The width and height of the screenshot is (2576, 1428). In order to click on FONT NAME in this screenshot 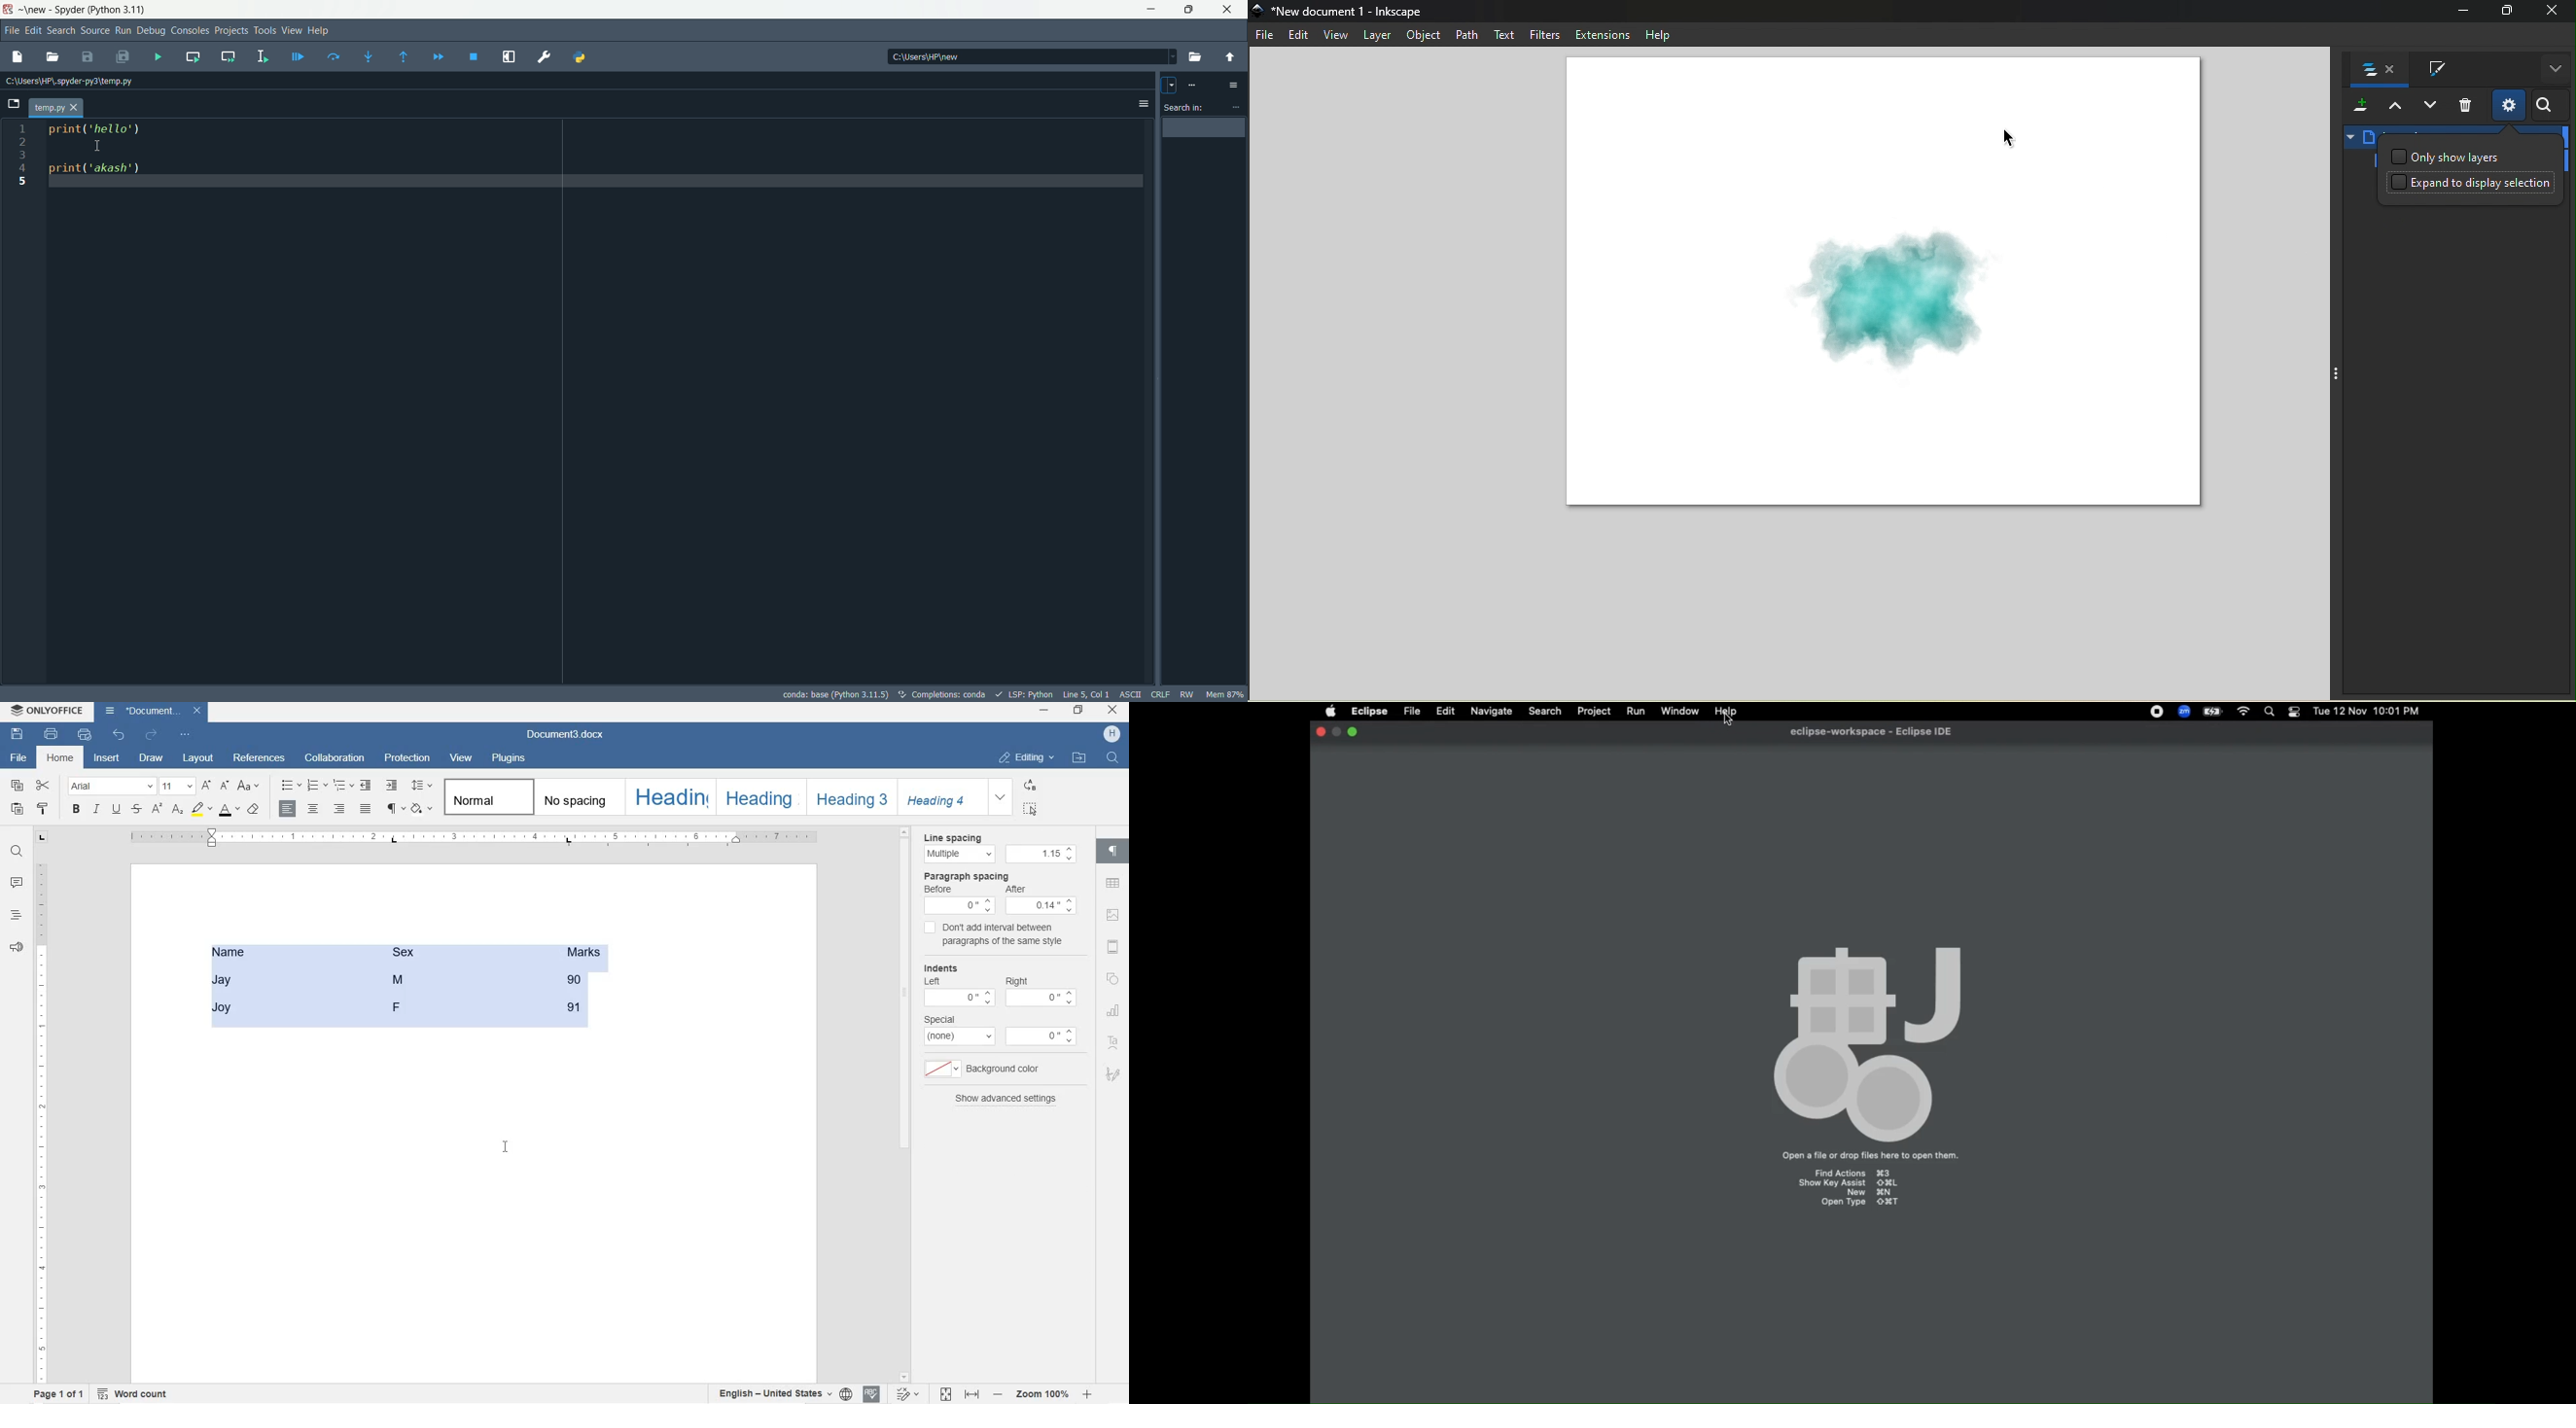, I will do `click(111, 787)`.